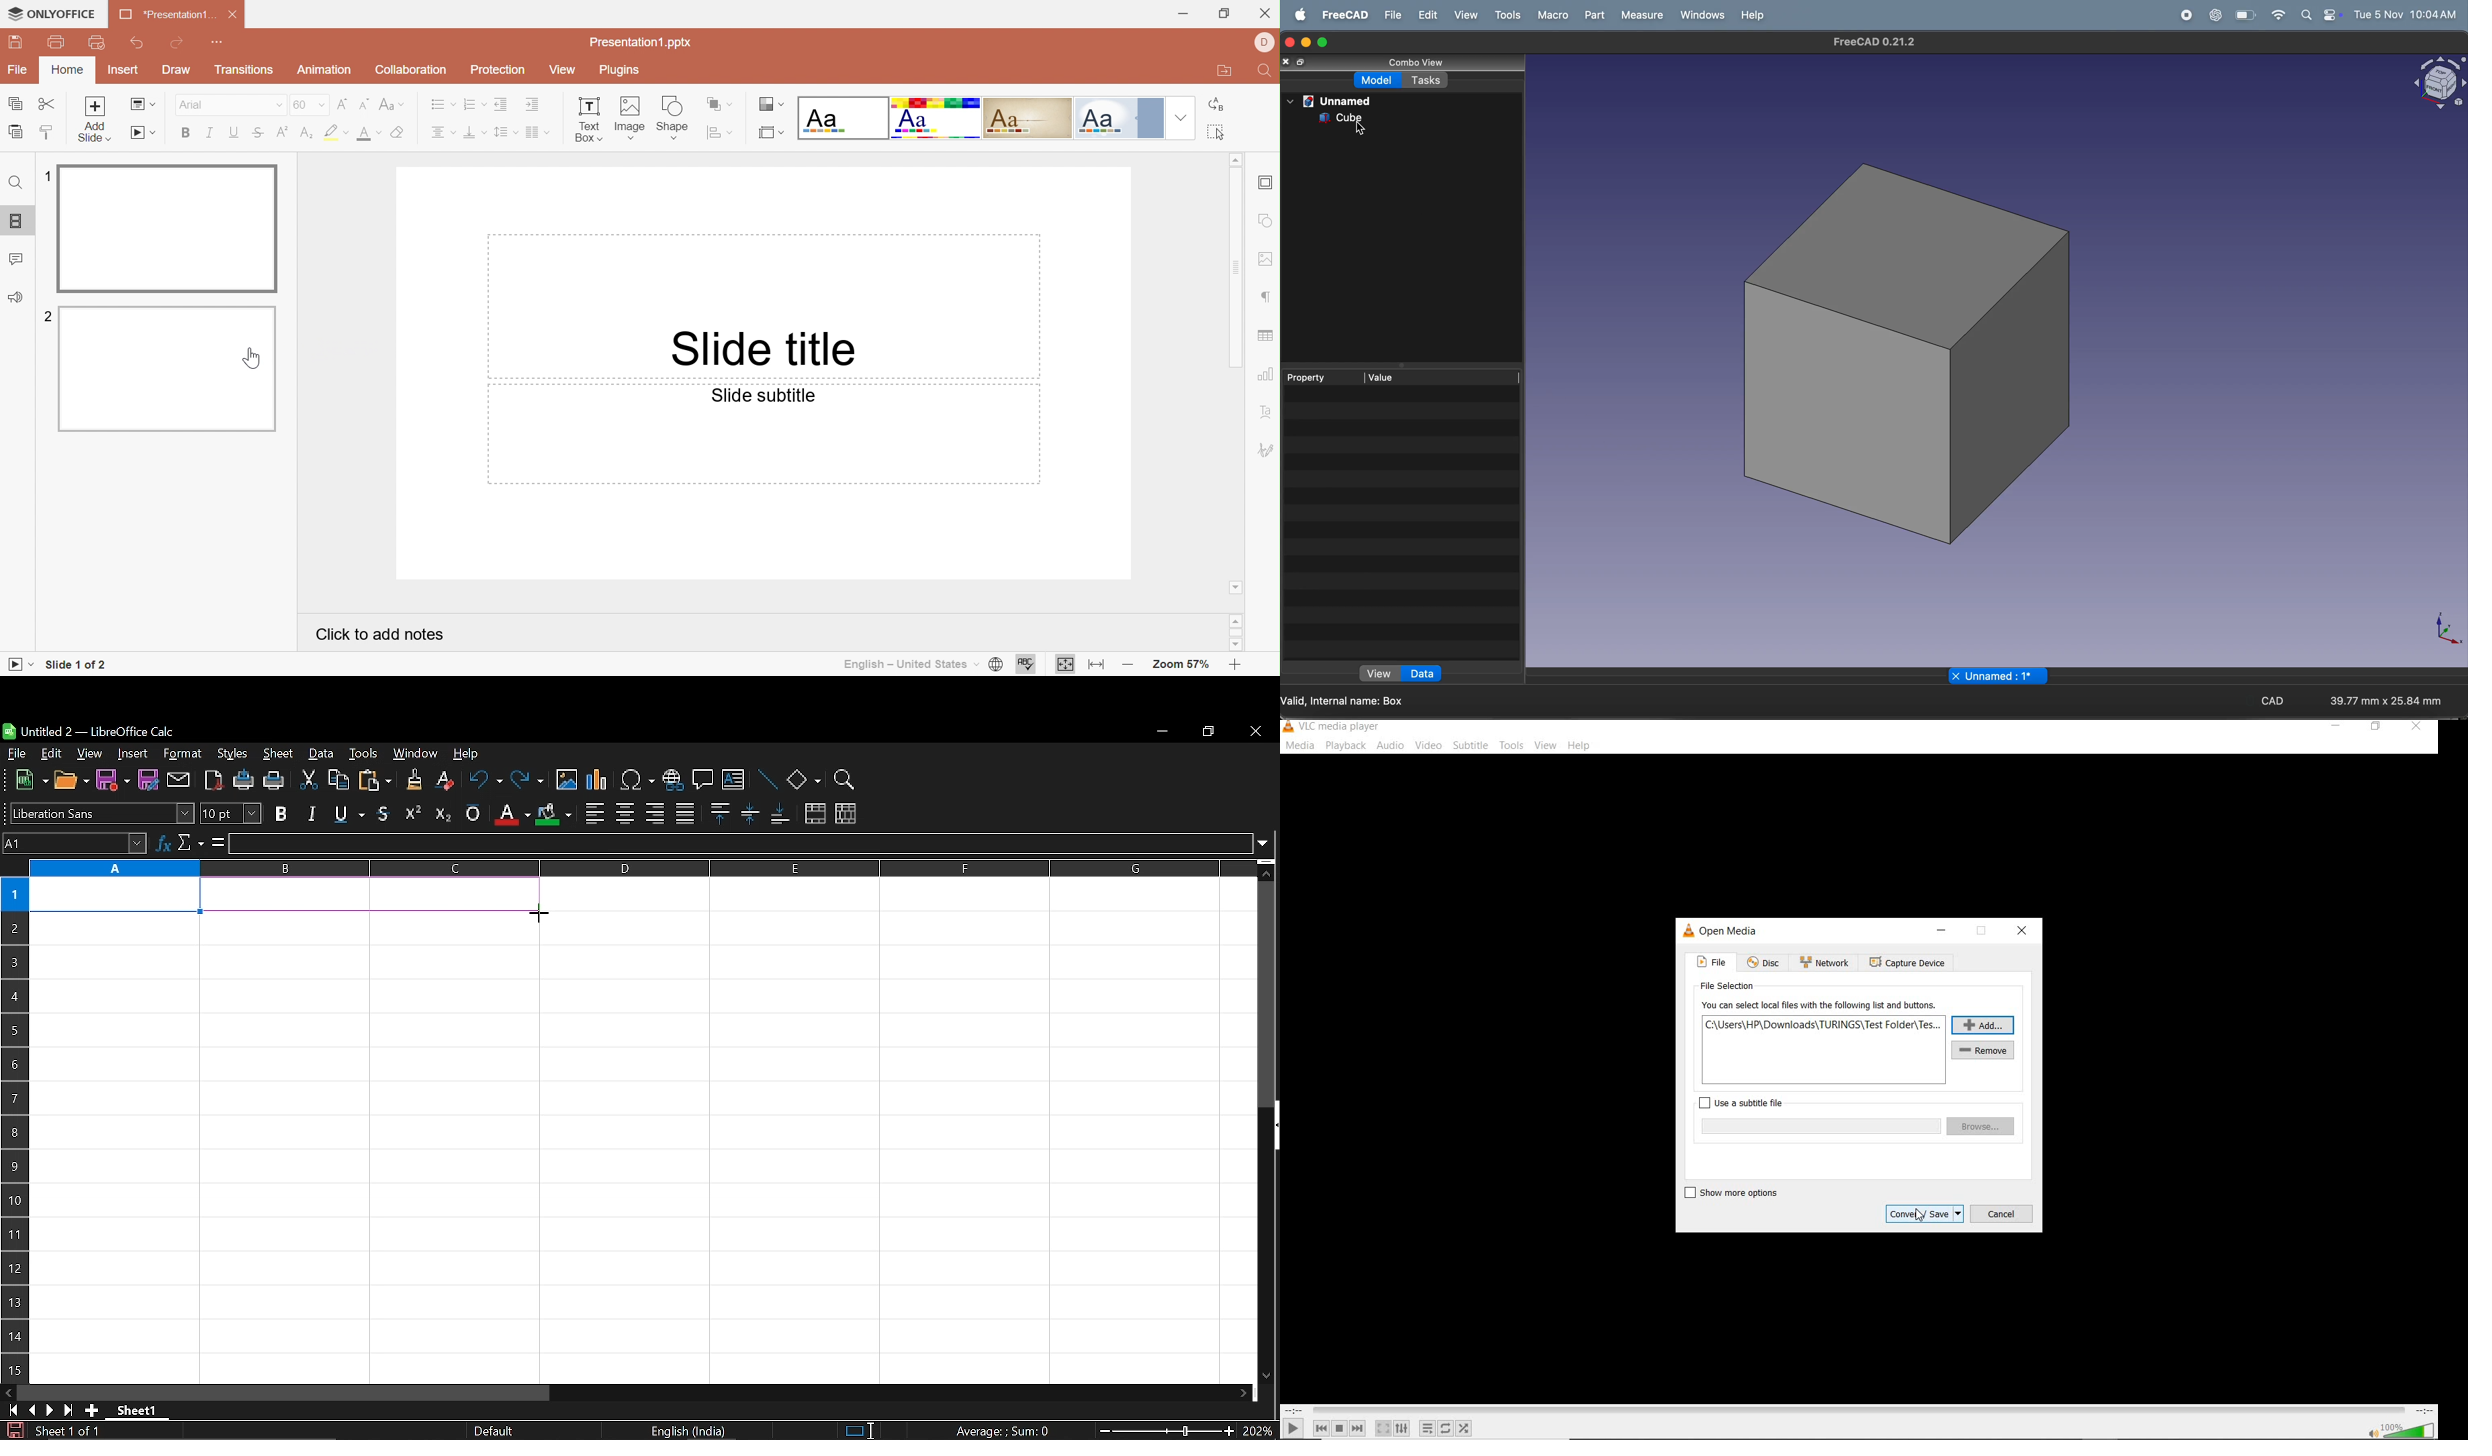 The height and width of the screenshot is (1456, 2492). I want to click on Slide 1 of 2, so click(77, 666).